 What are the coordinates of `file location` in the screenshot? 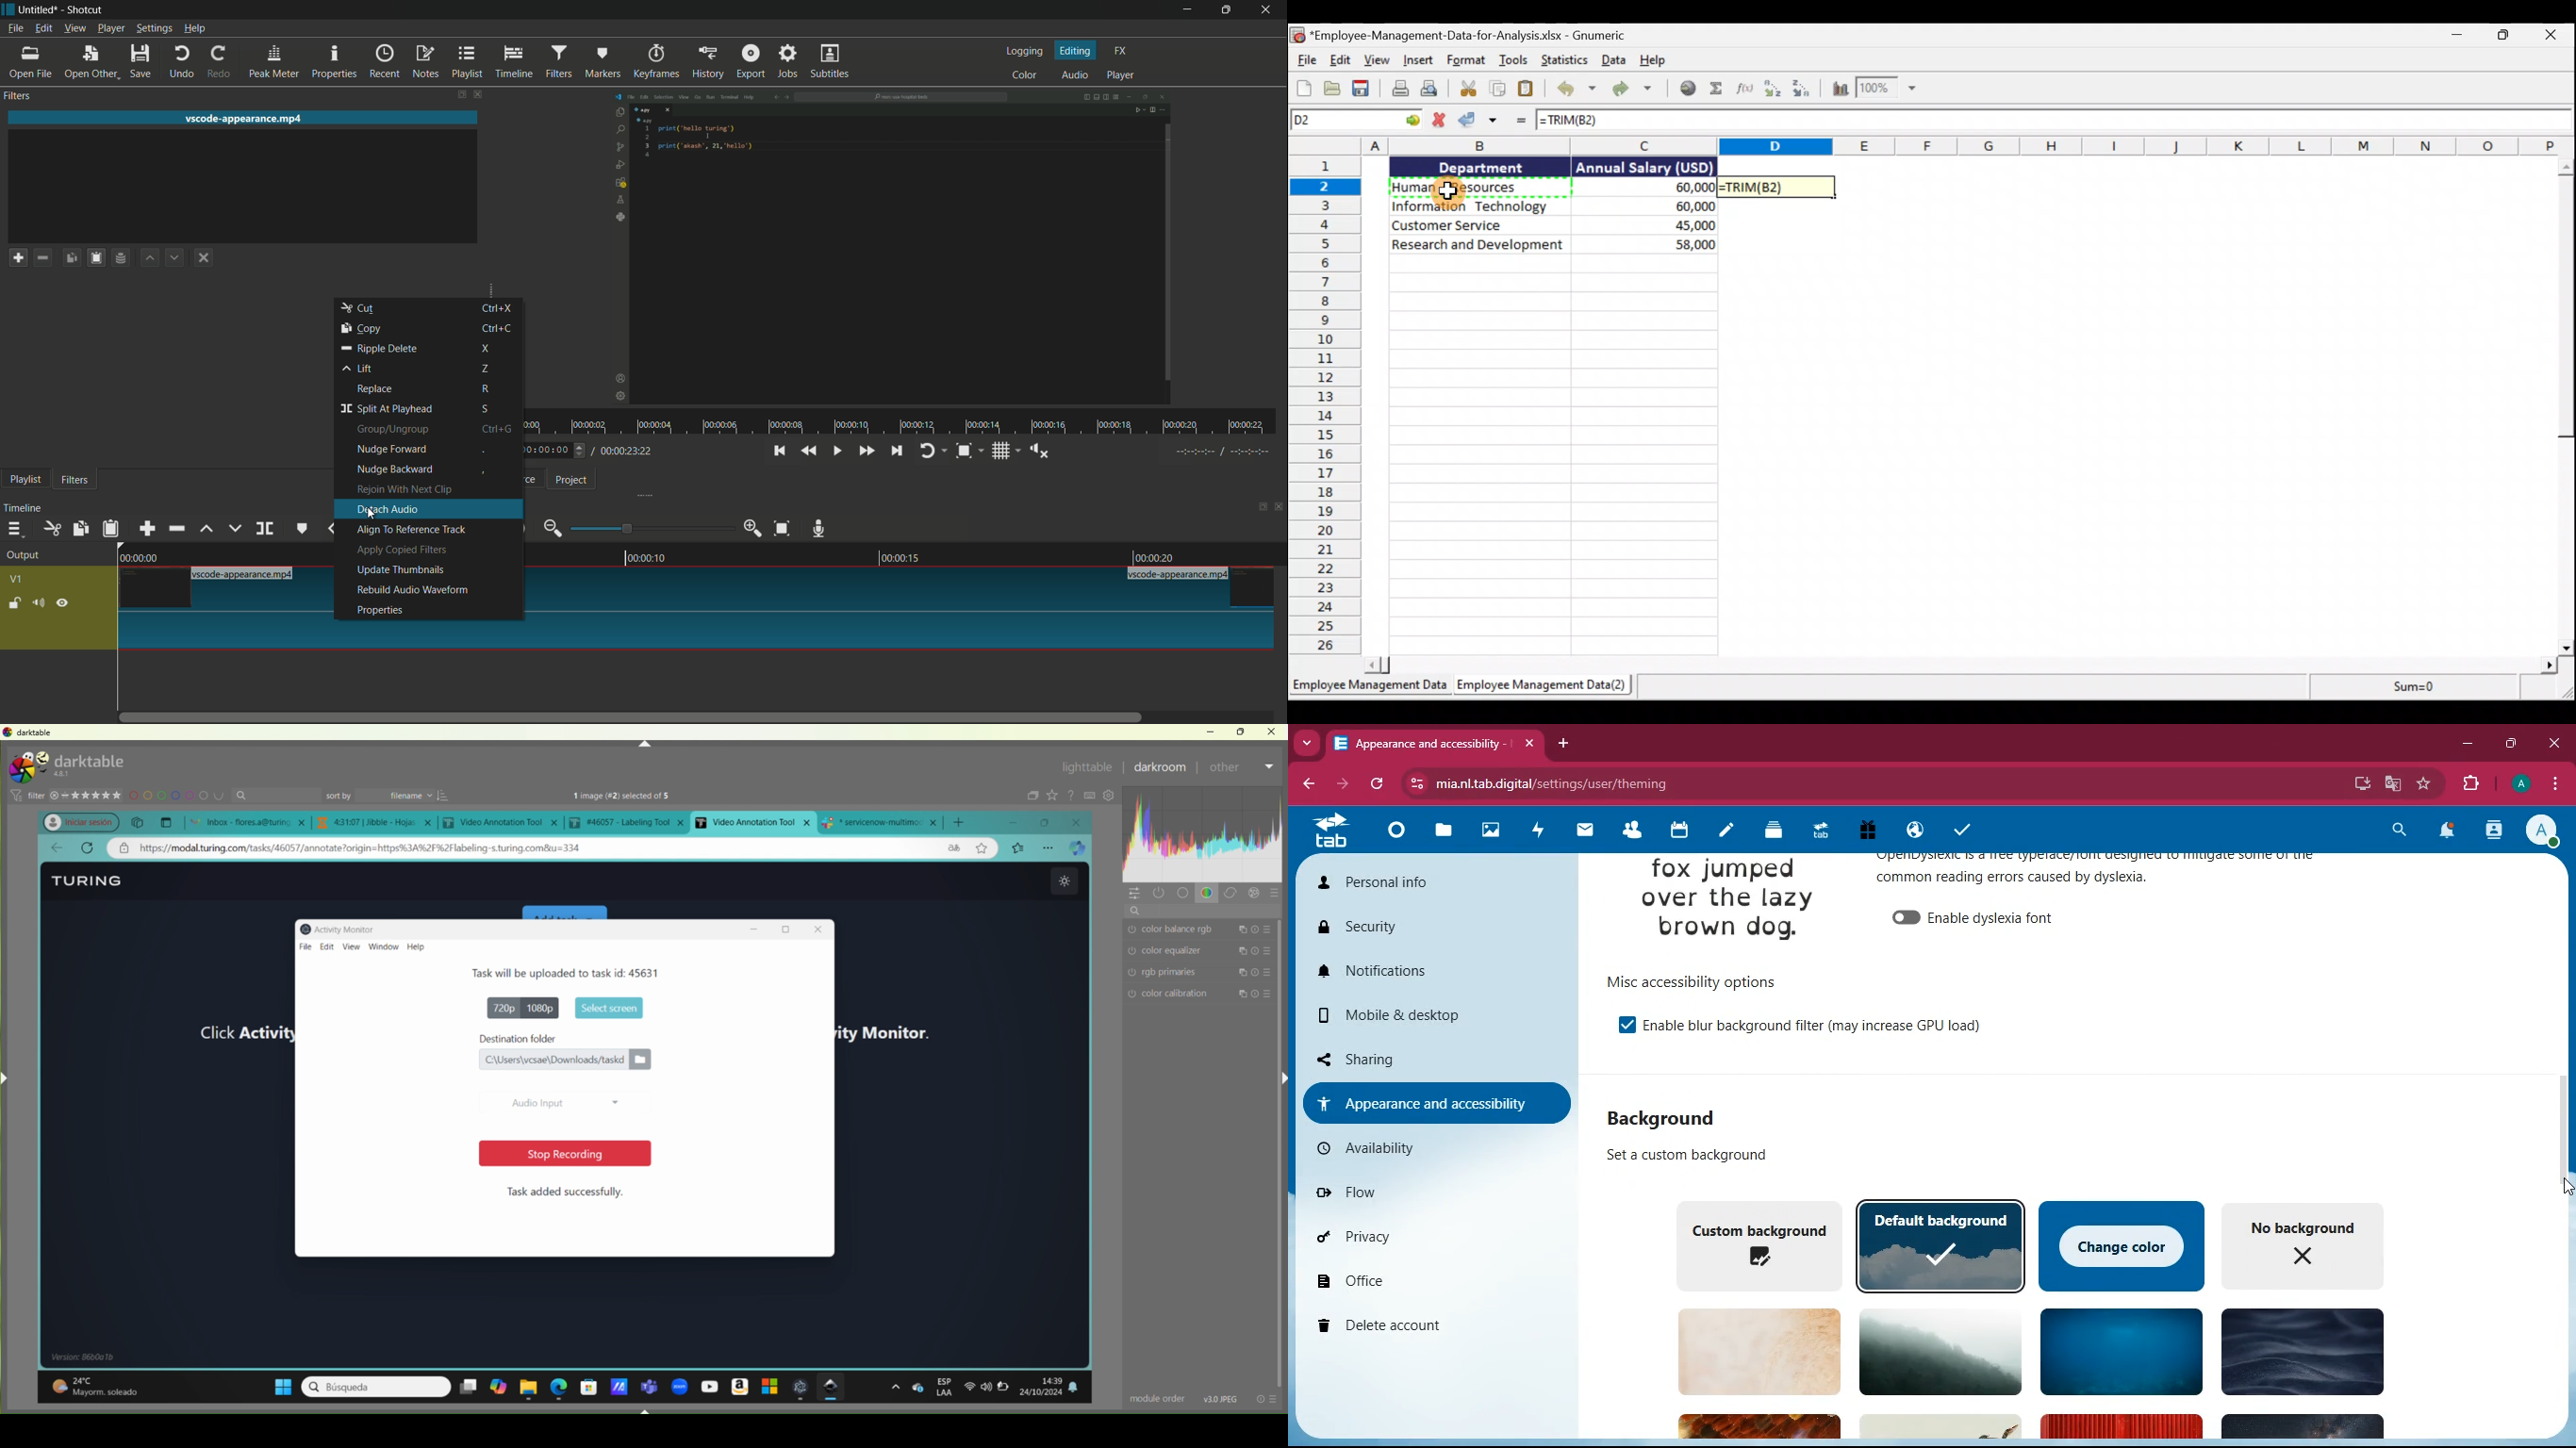 It's located at (564, 1060).